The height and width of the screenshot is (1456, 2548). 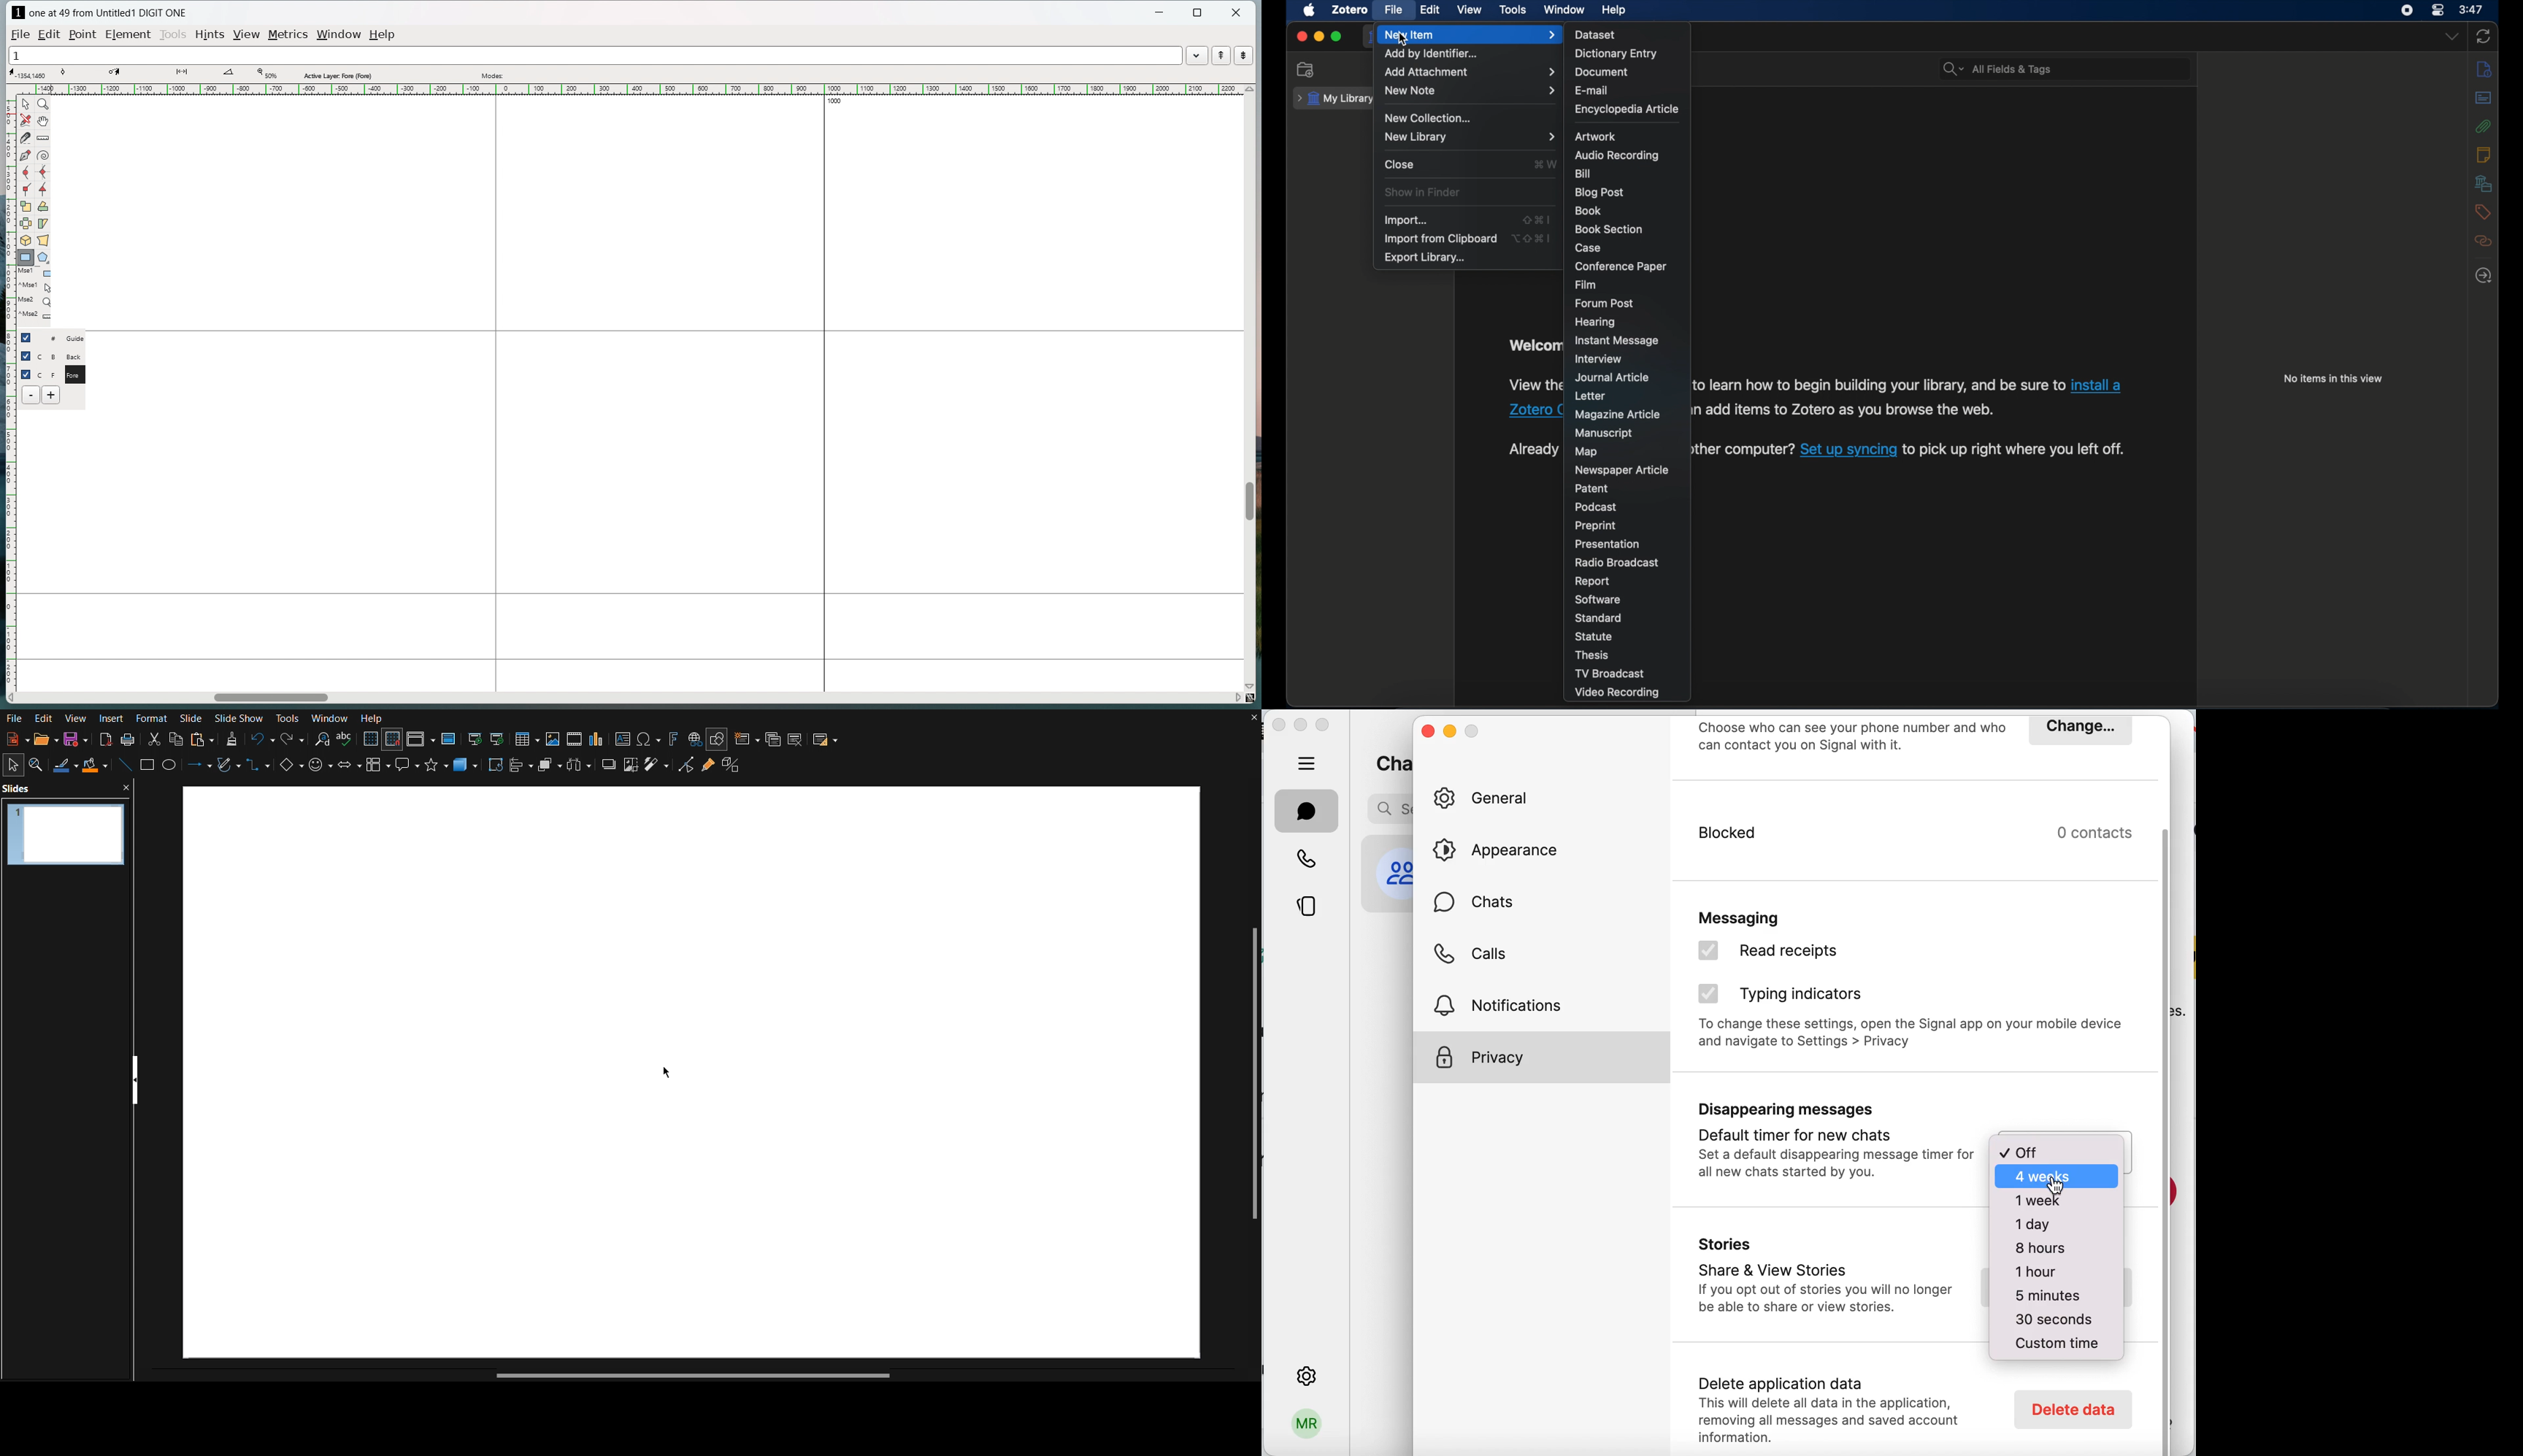 What do you see at coordinates (1601, 73) in the screenshot?
I see `document` at bounding box center [1601, 73].